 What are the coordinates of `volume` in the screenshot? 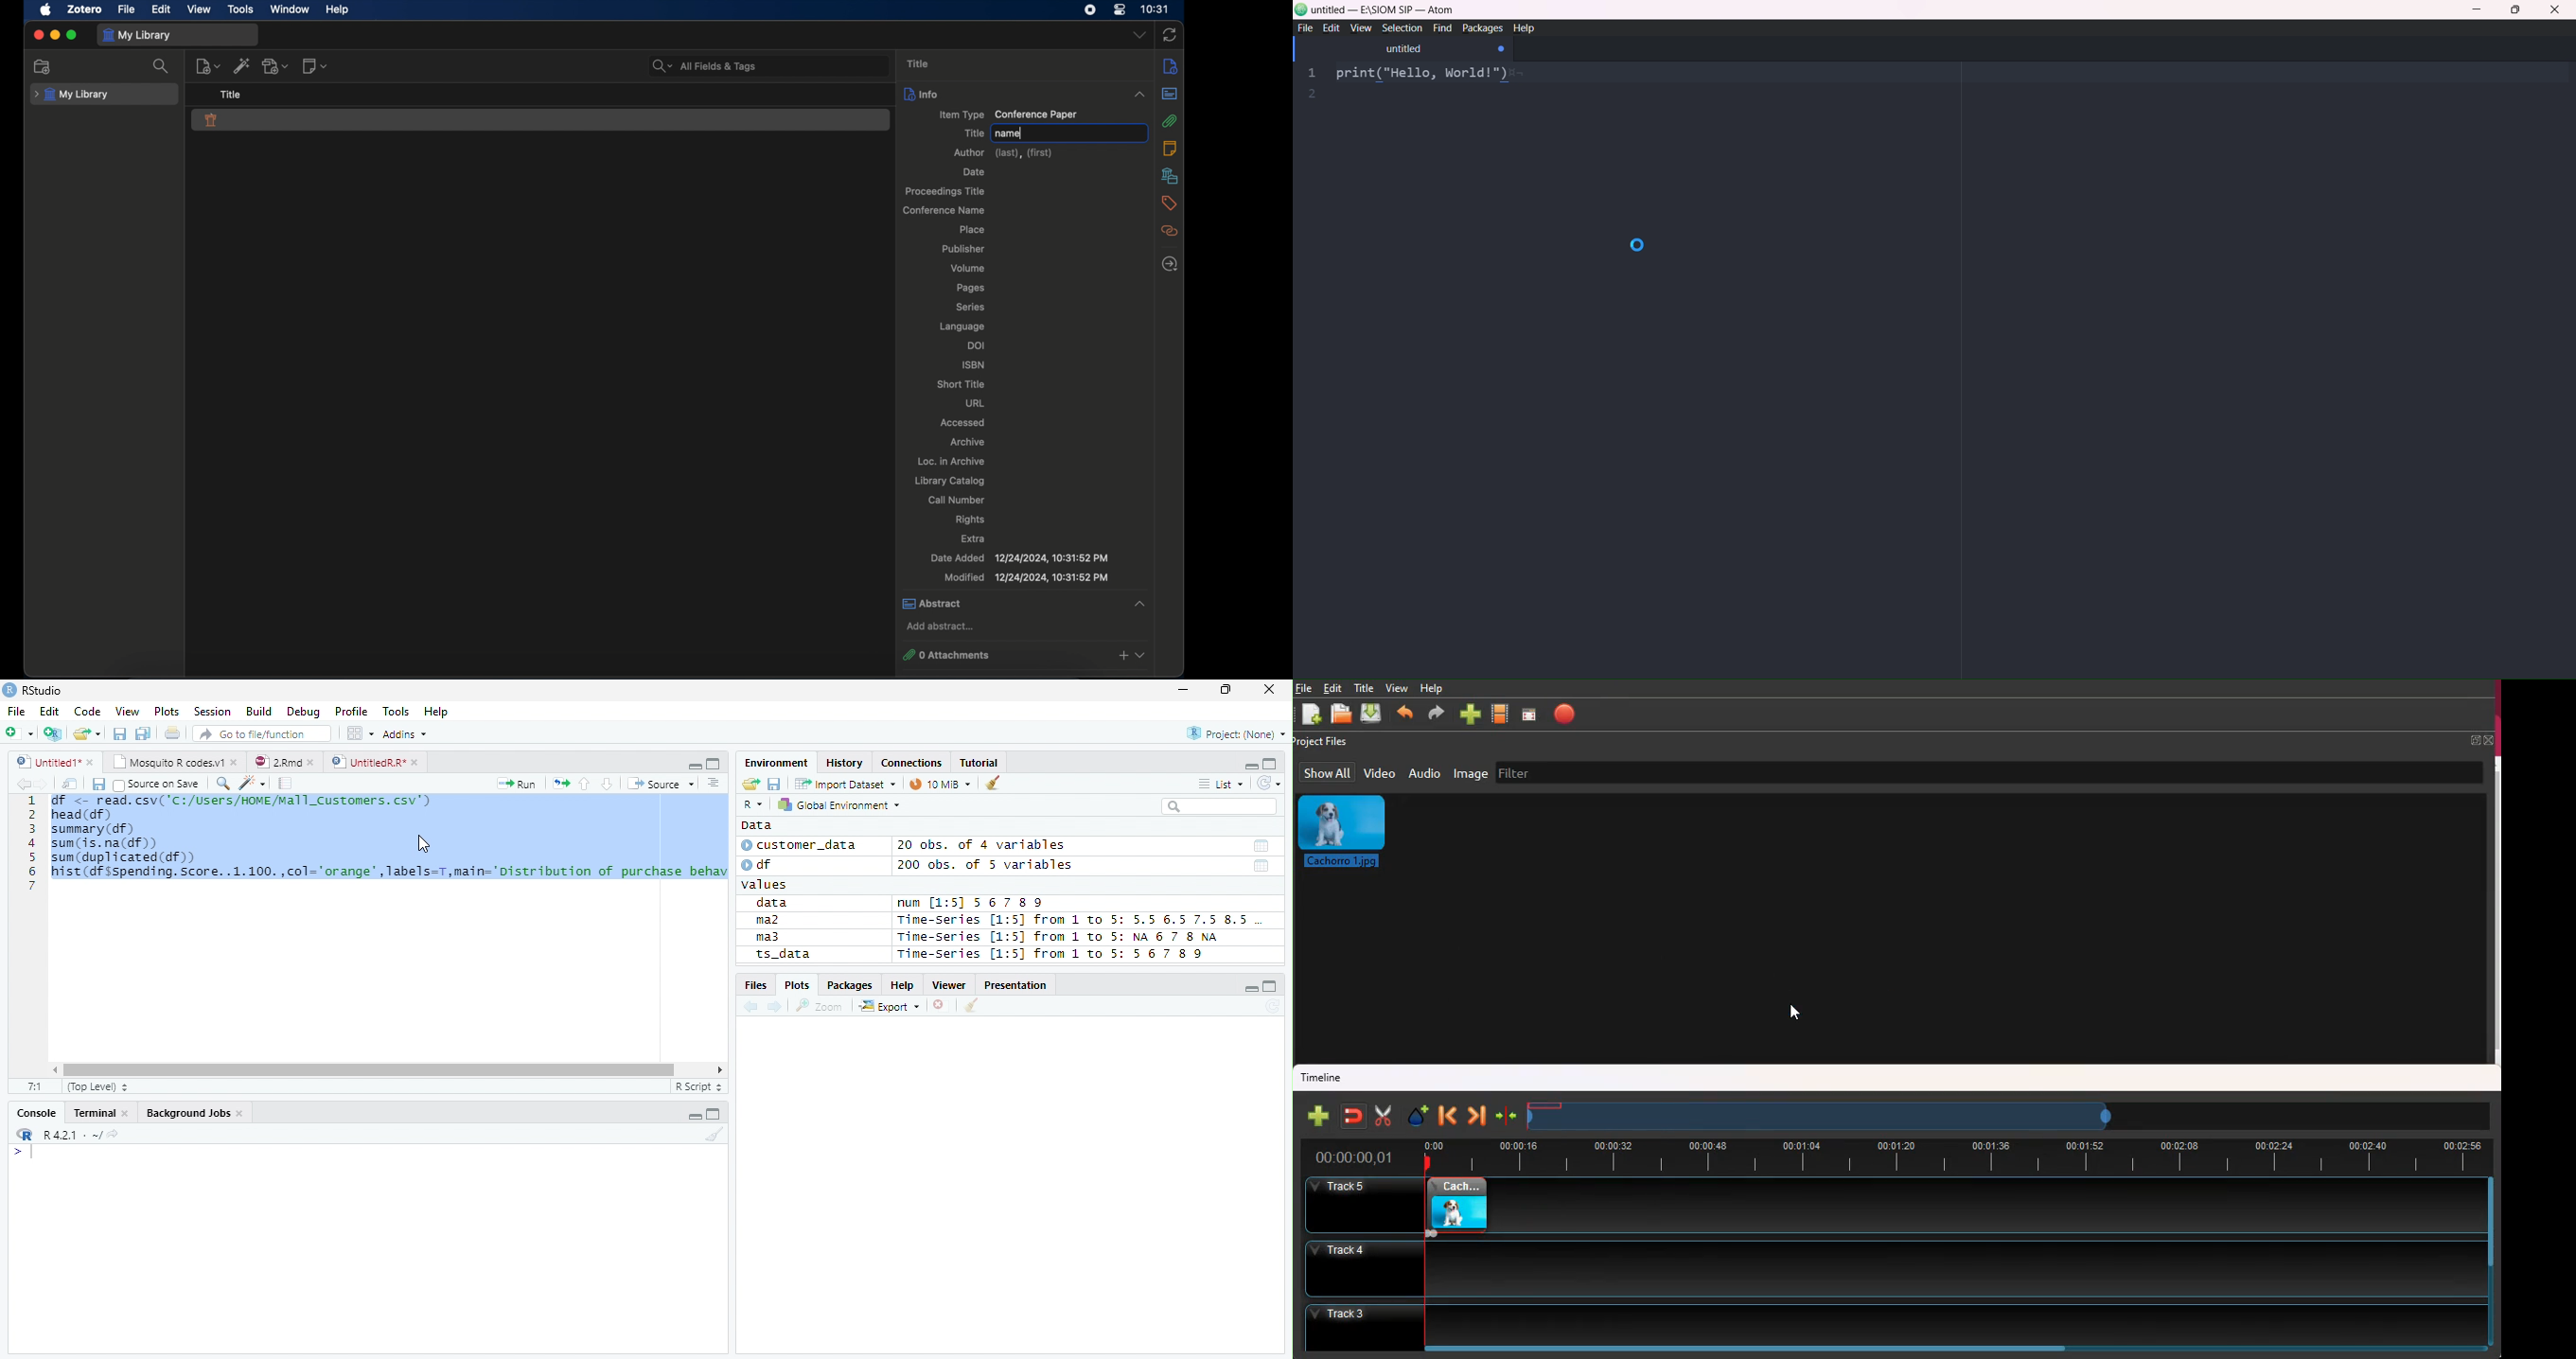 It's located at (967, 269).